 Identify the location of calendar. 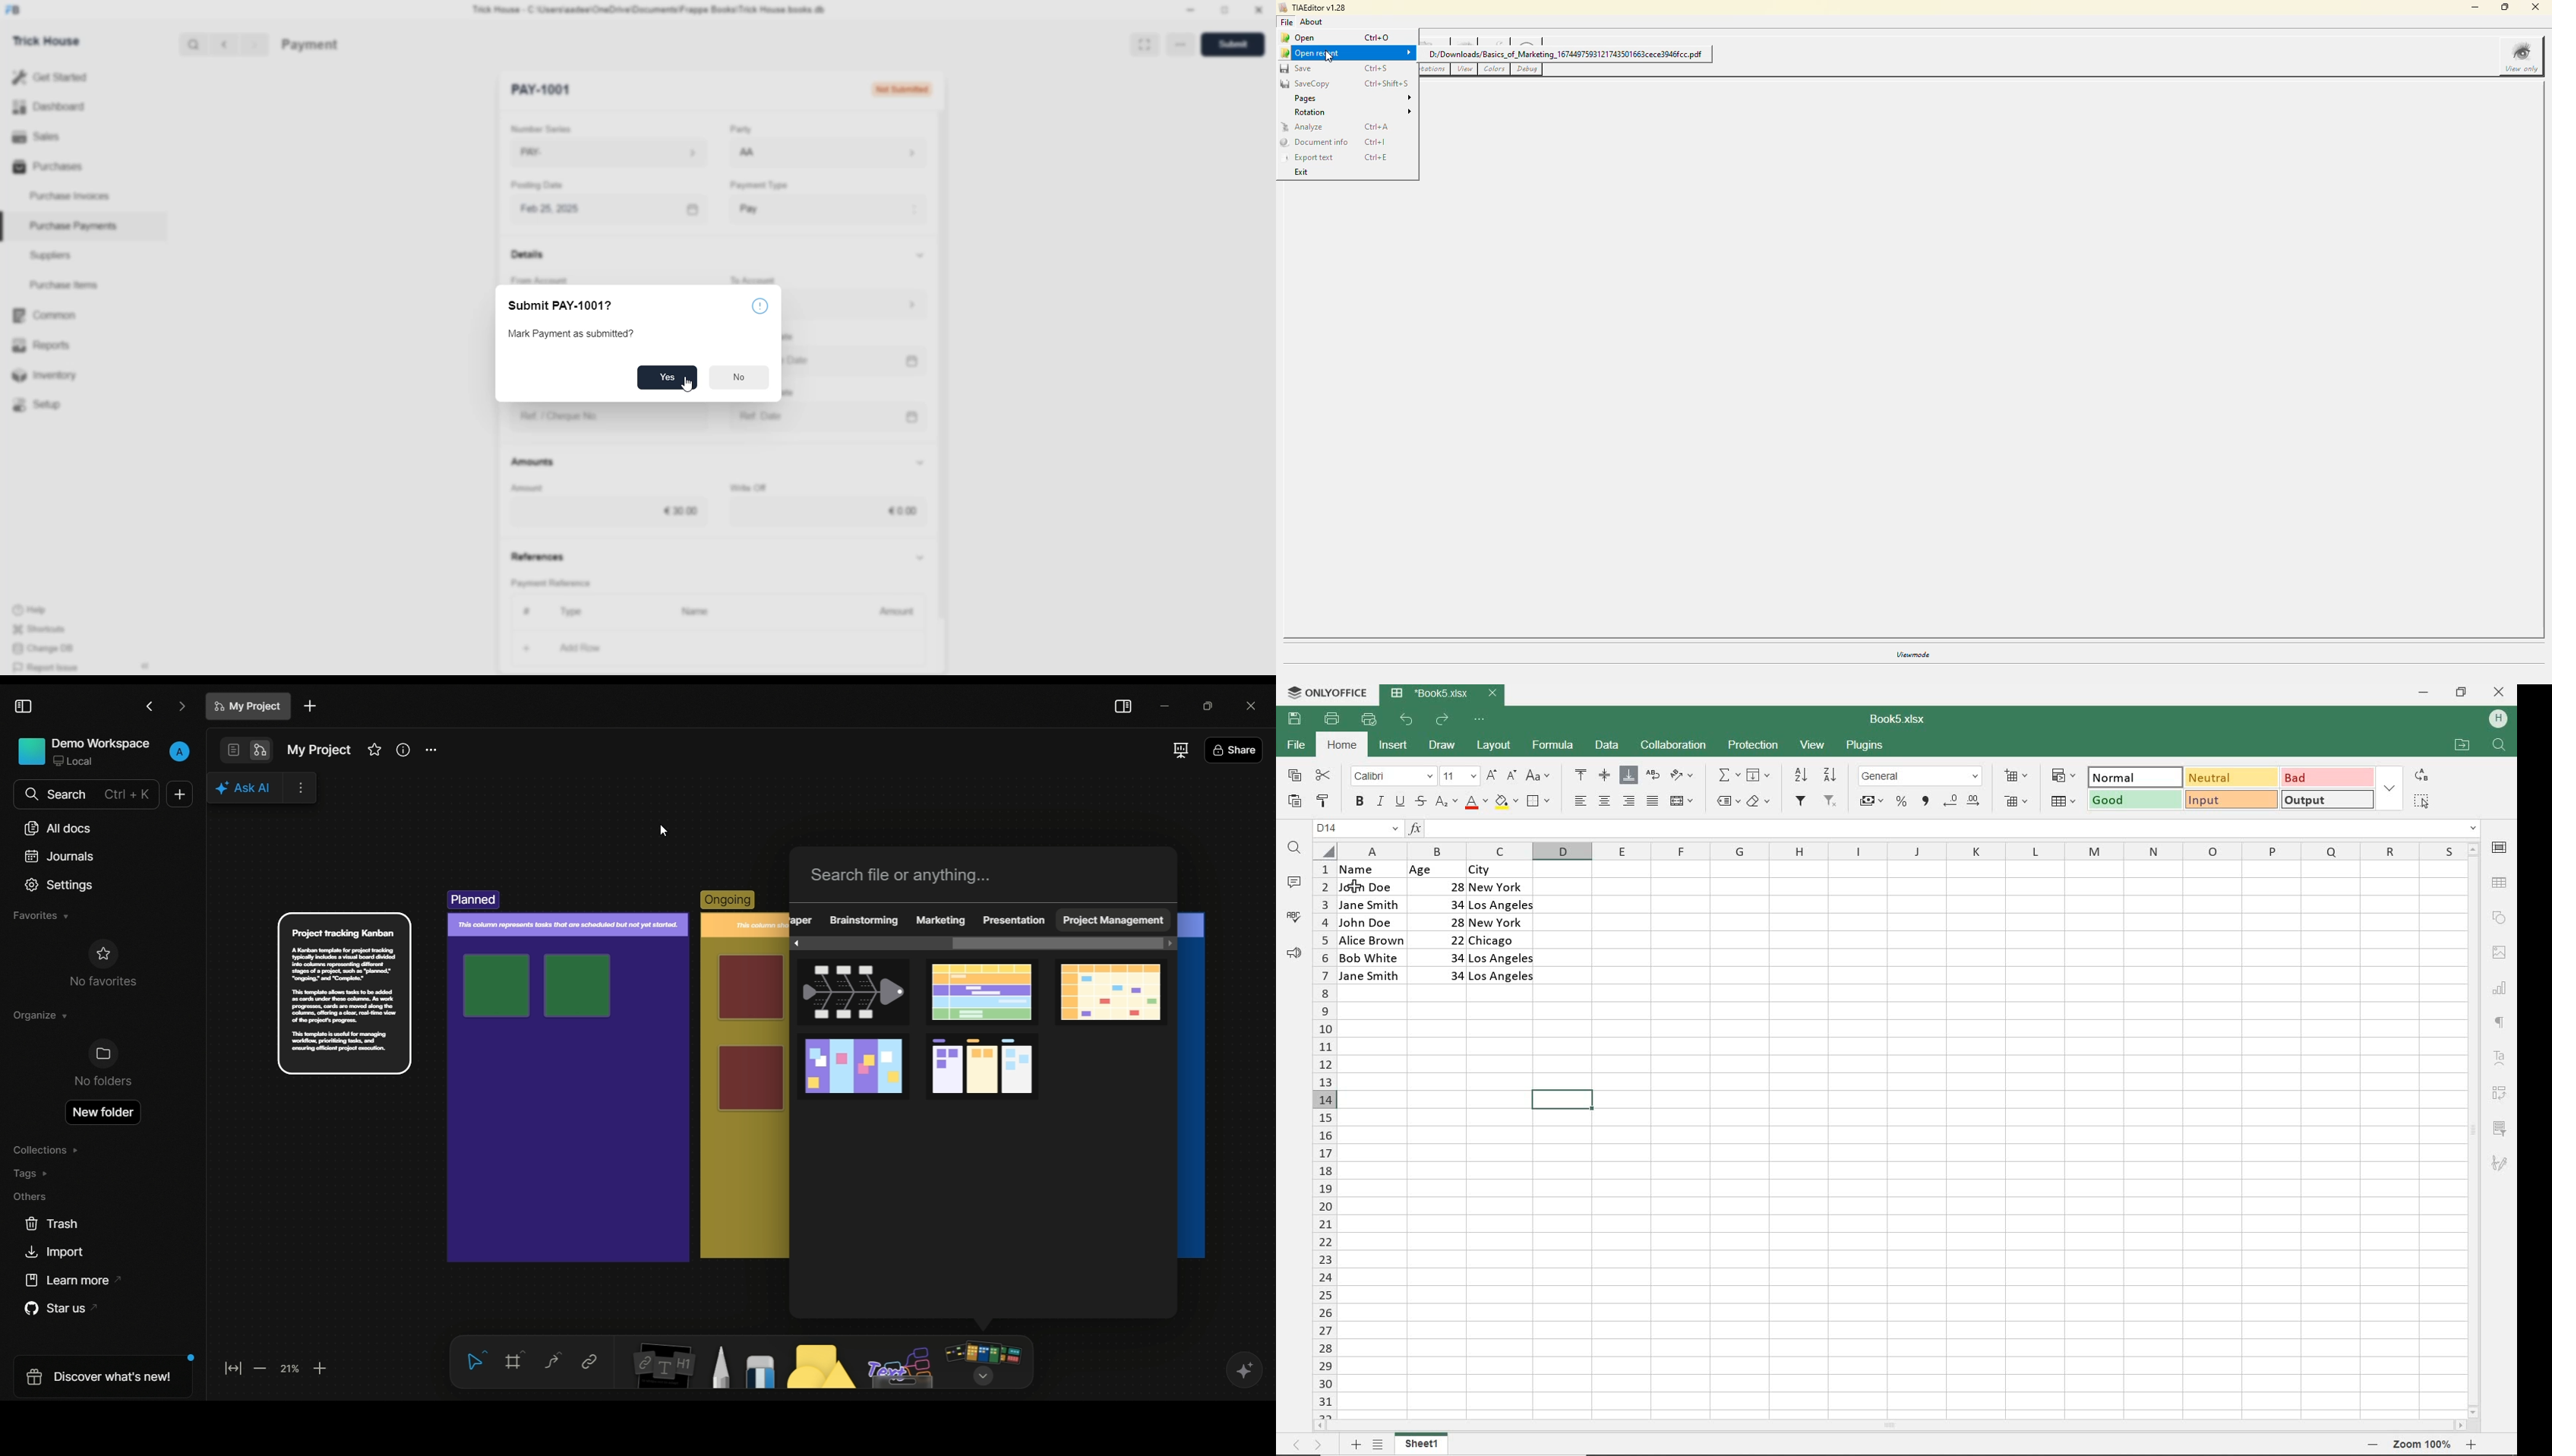
(924, 415).